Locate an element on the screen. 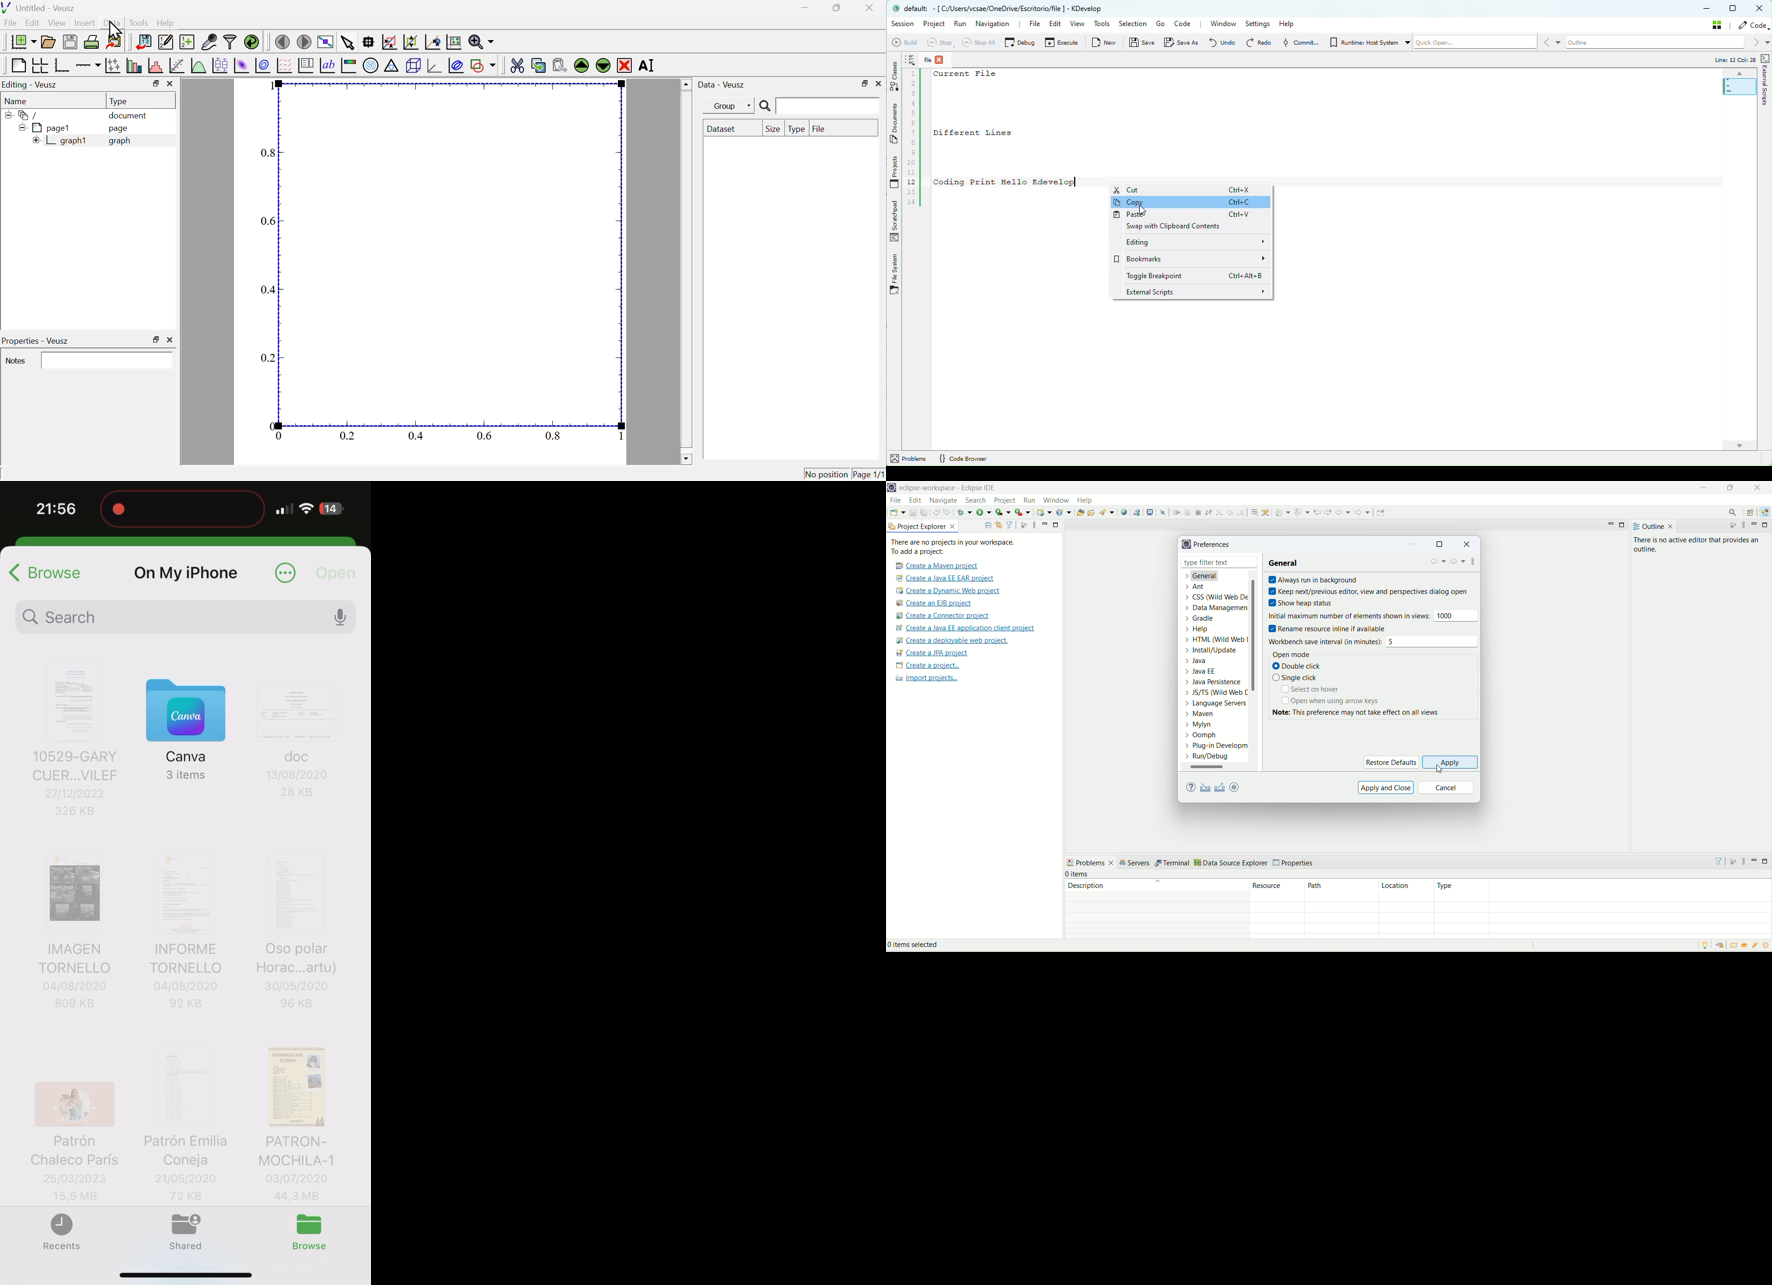  initial maximum number of elements shown in view: 1000 is located at coordinates (1374, 615).